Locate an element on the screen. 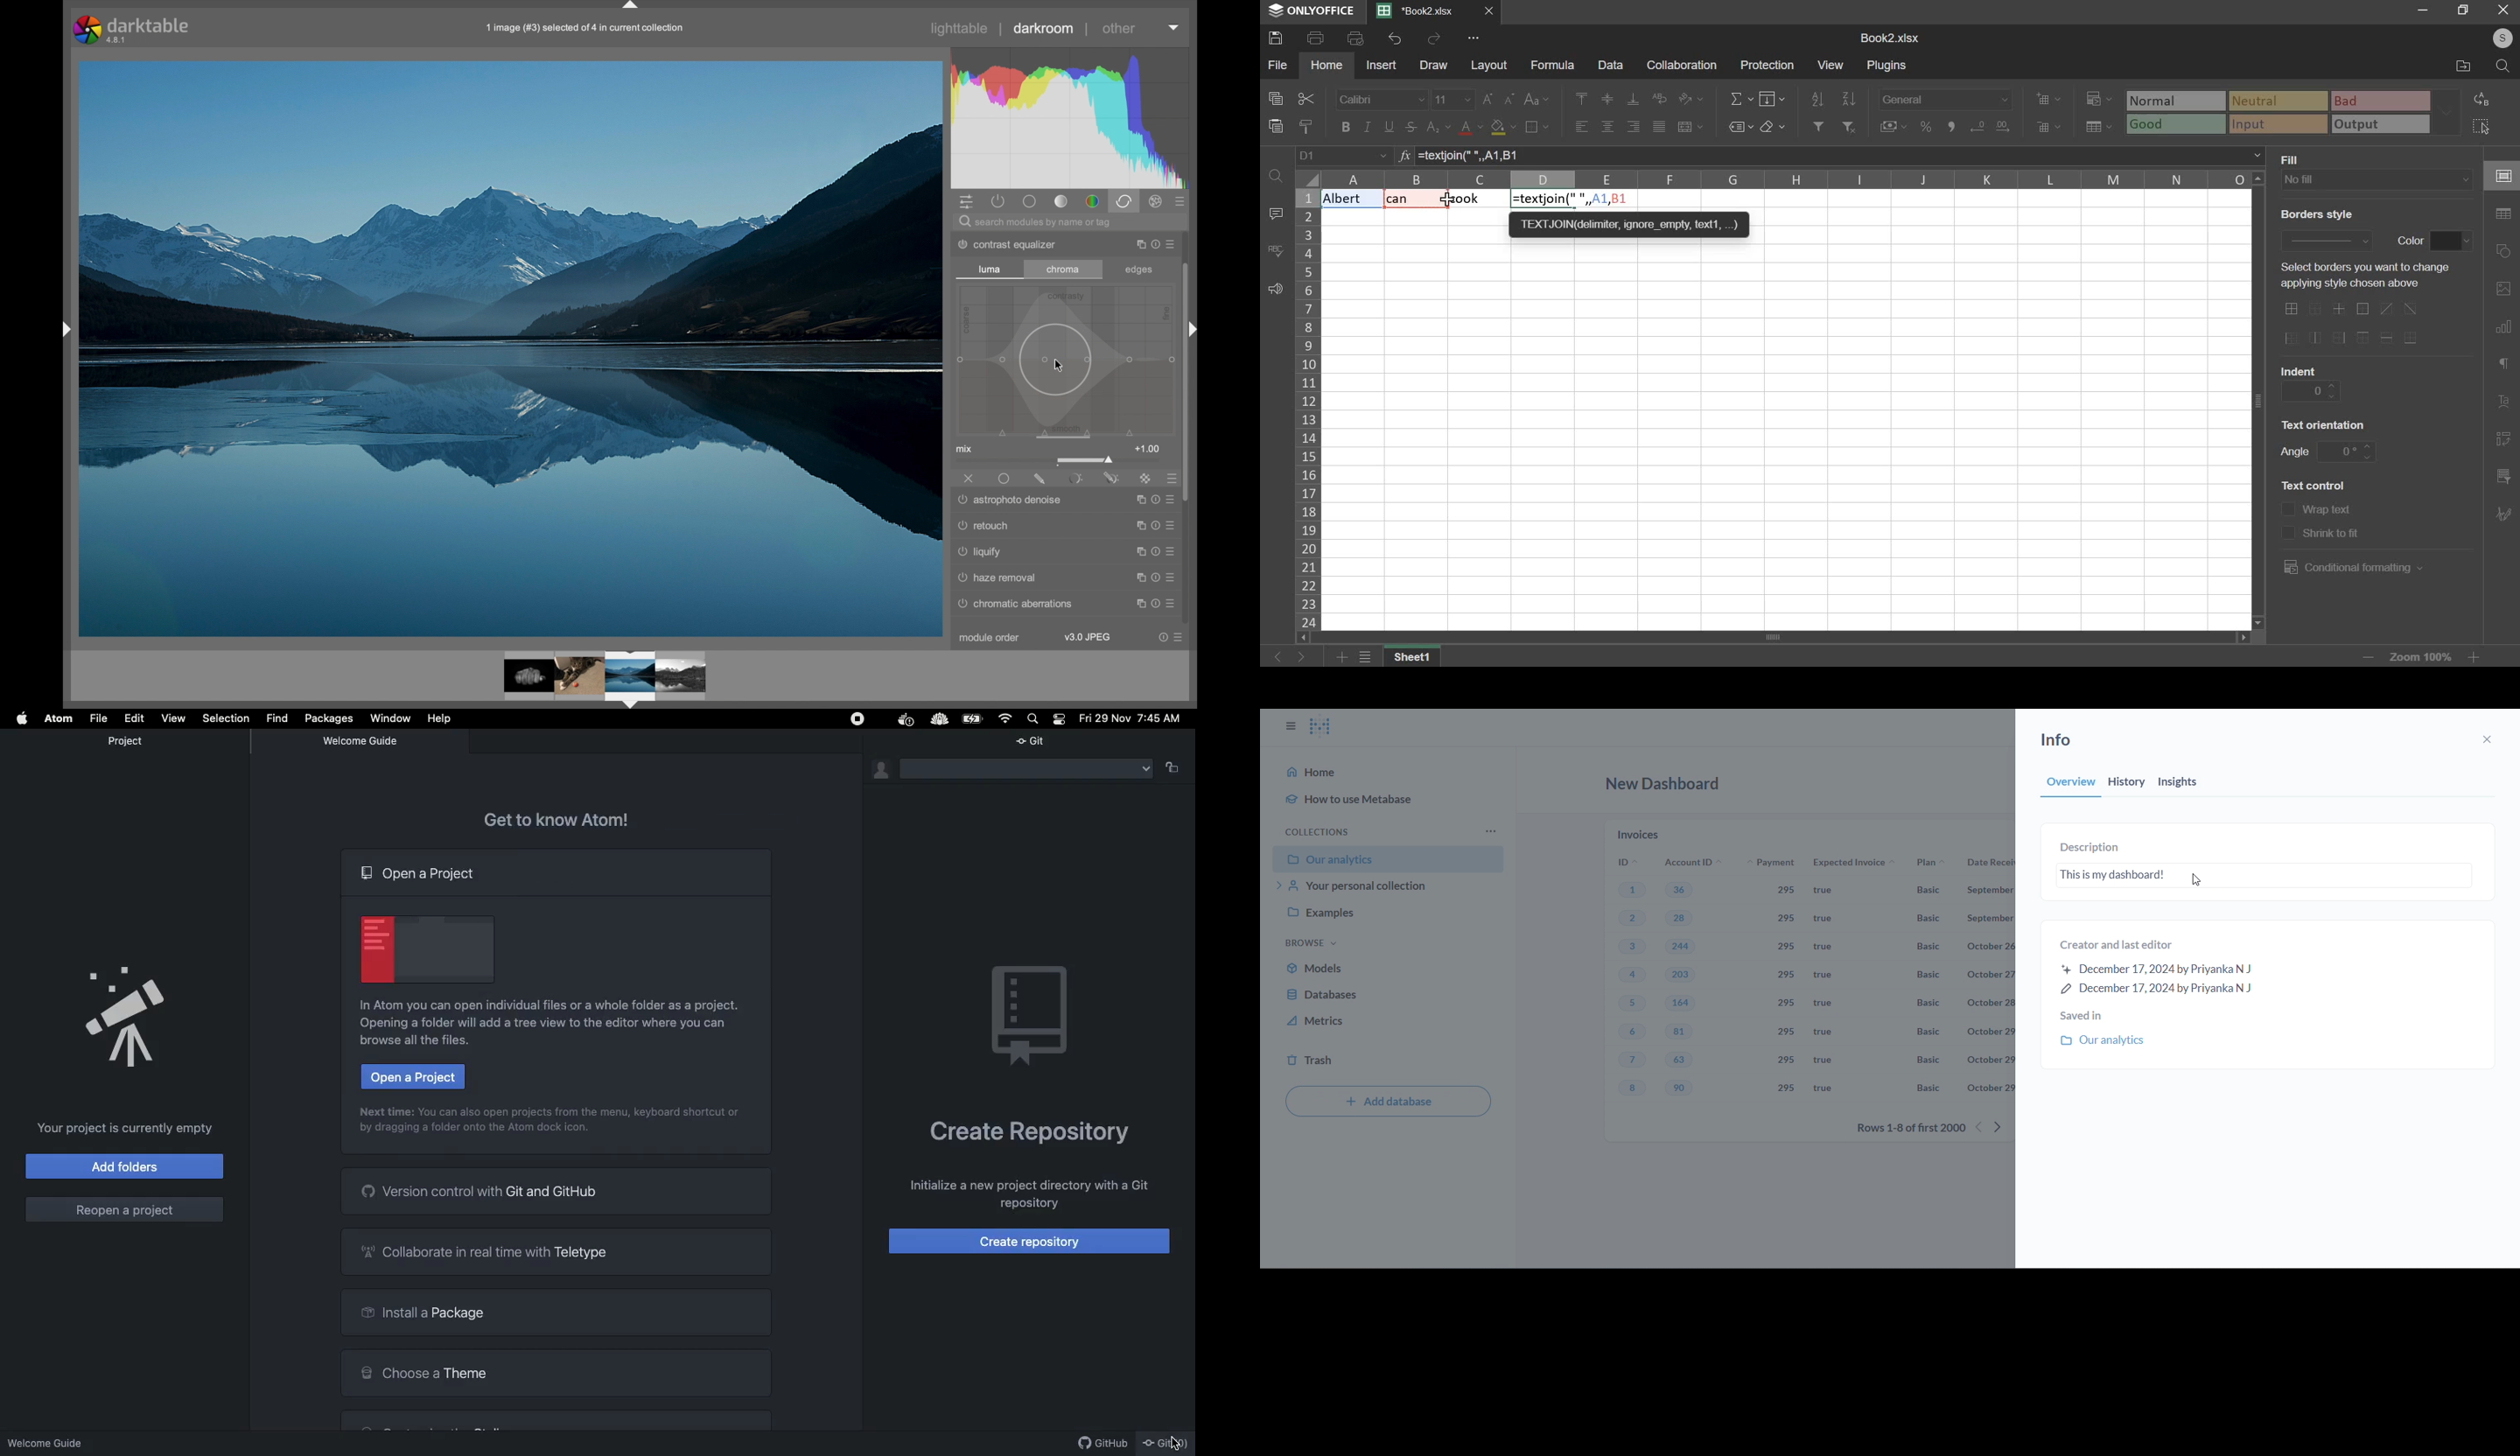 Image resolution: width=2520 pixels, height=1456 pixels. September is located at coordinates (1990, 892).